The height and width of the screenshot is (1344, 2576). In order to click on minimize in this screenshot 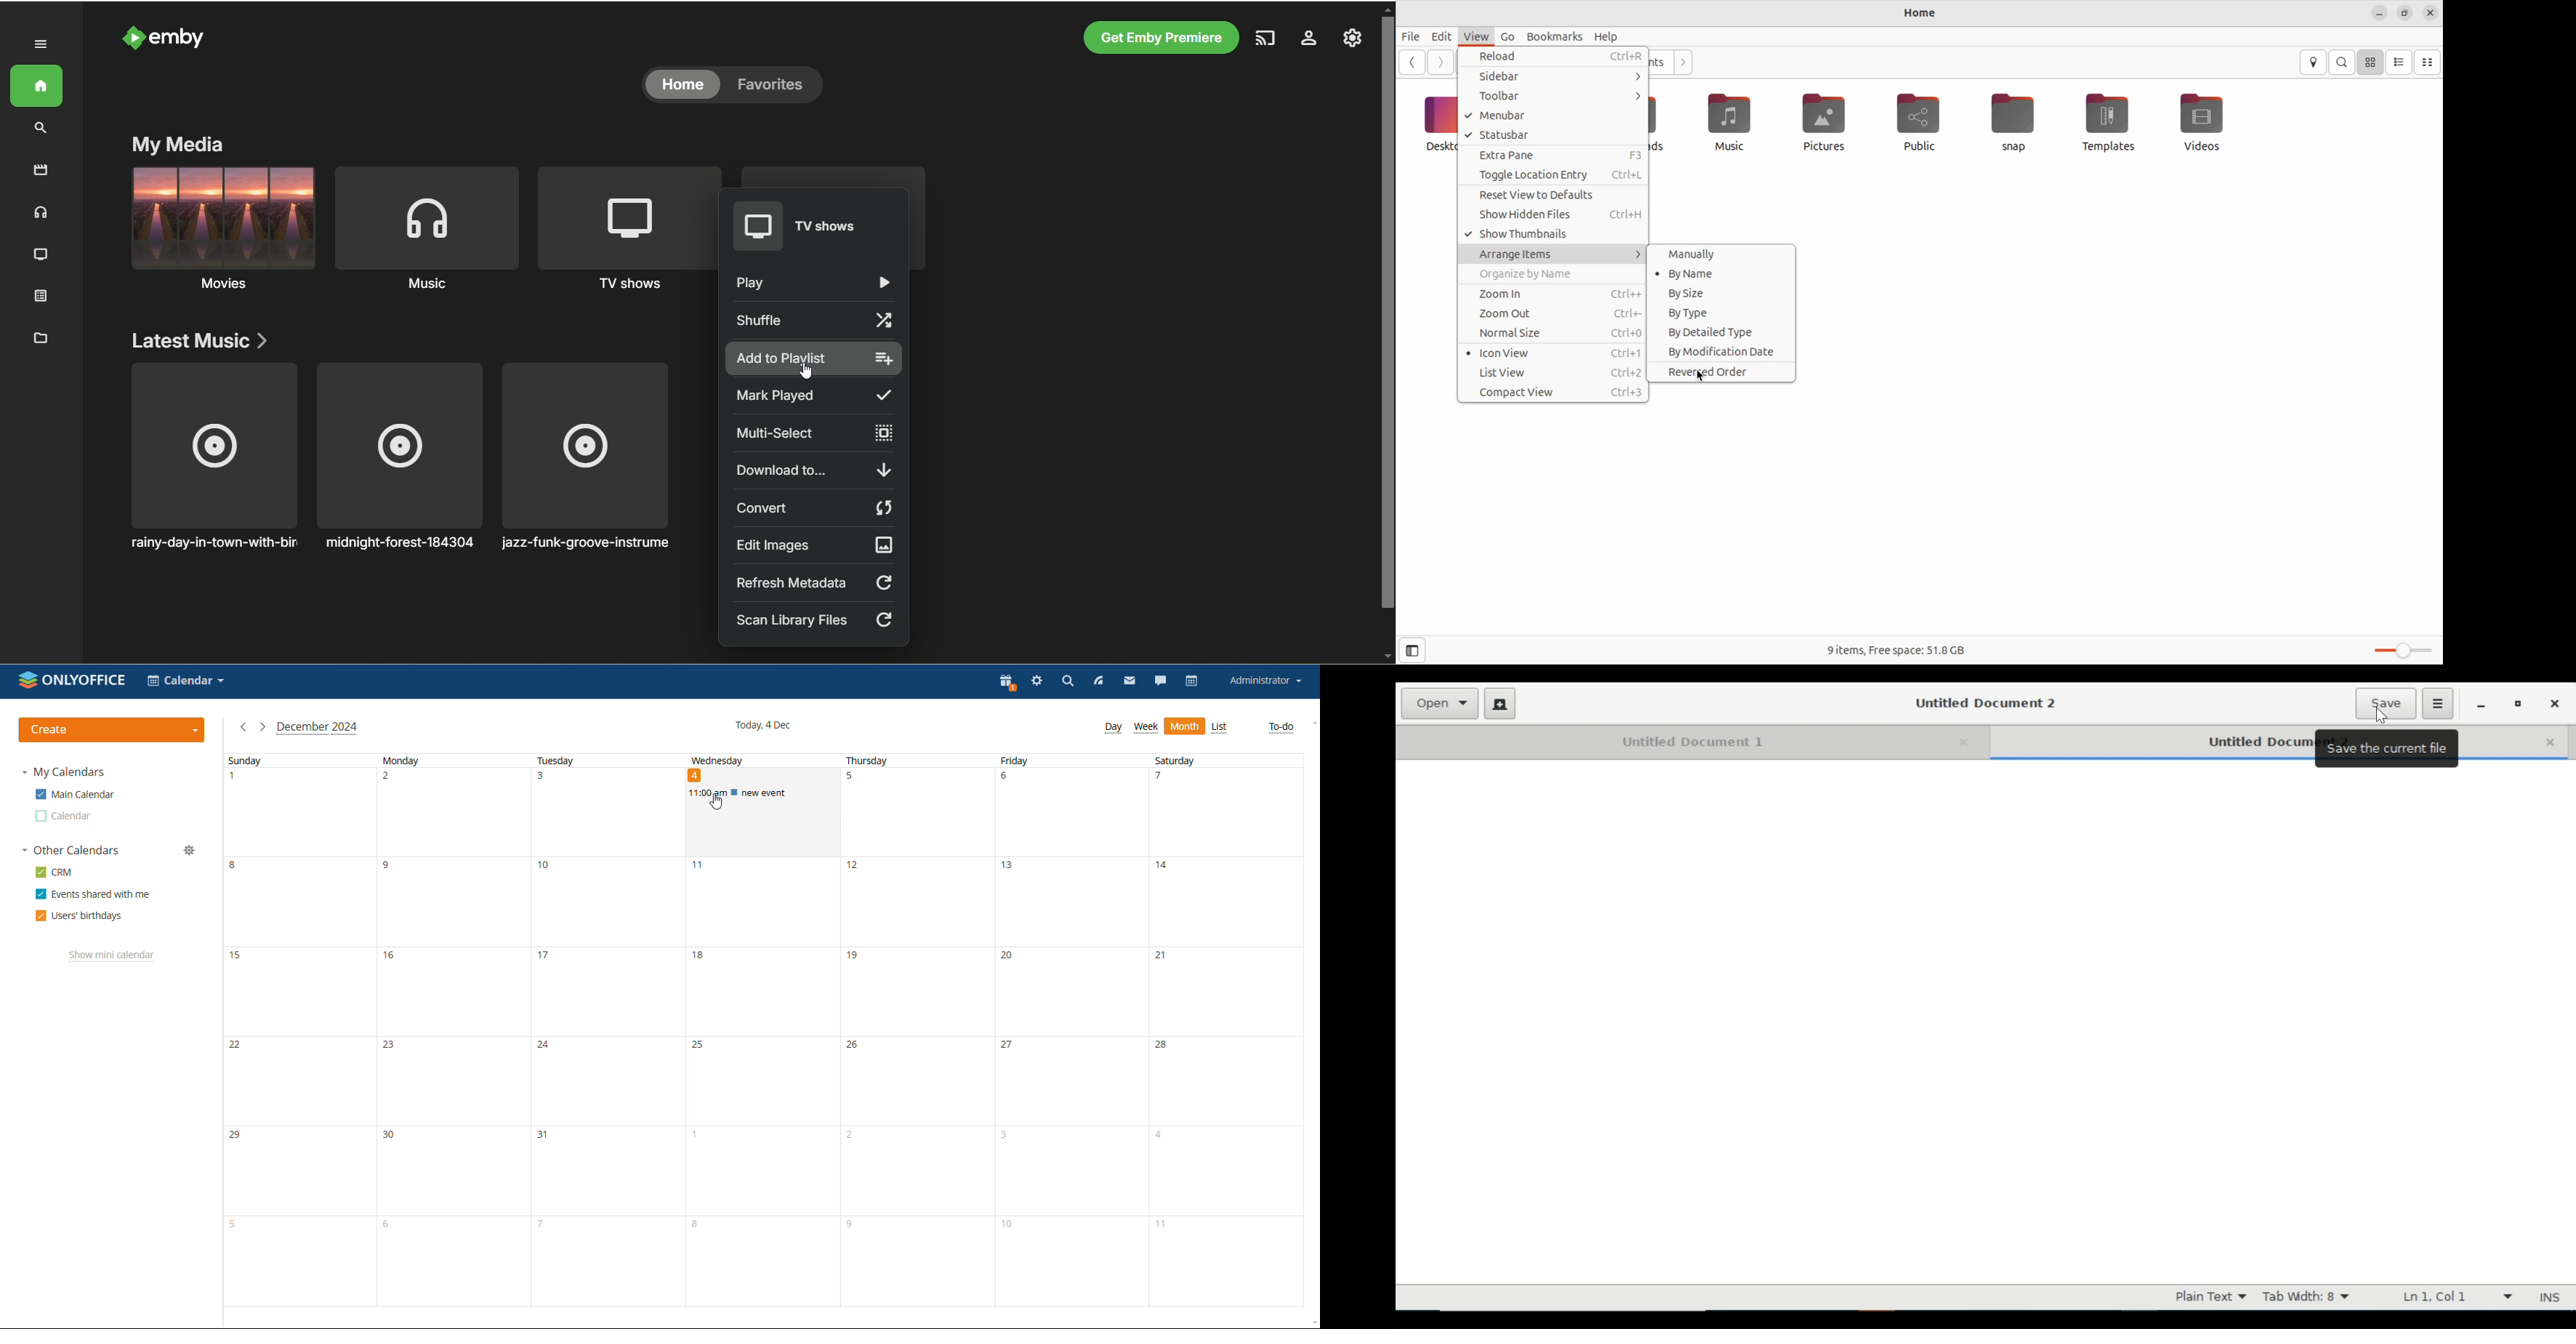, I will do `click(2482, 705)`.